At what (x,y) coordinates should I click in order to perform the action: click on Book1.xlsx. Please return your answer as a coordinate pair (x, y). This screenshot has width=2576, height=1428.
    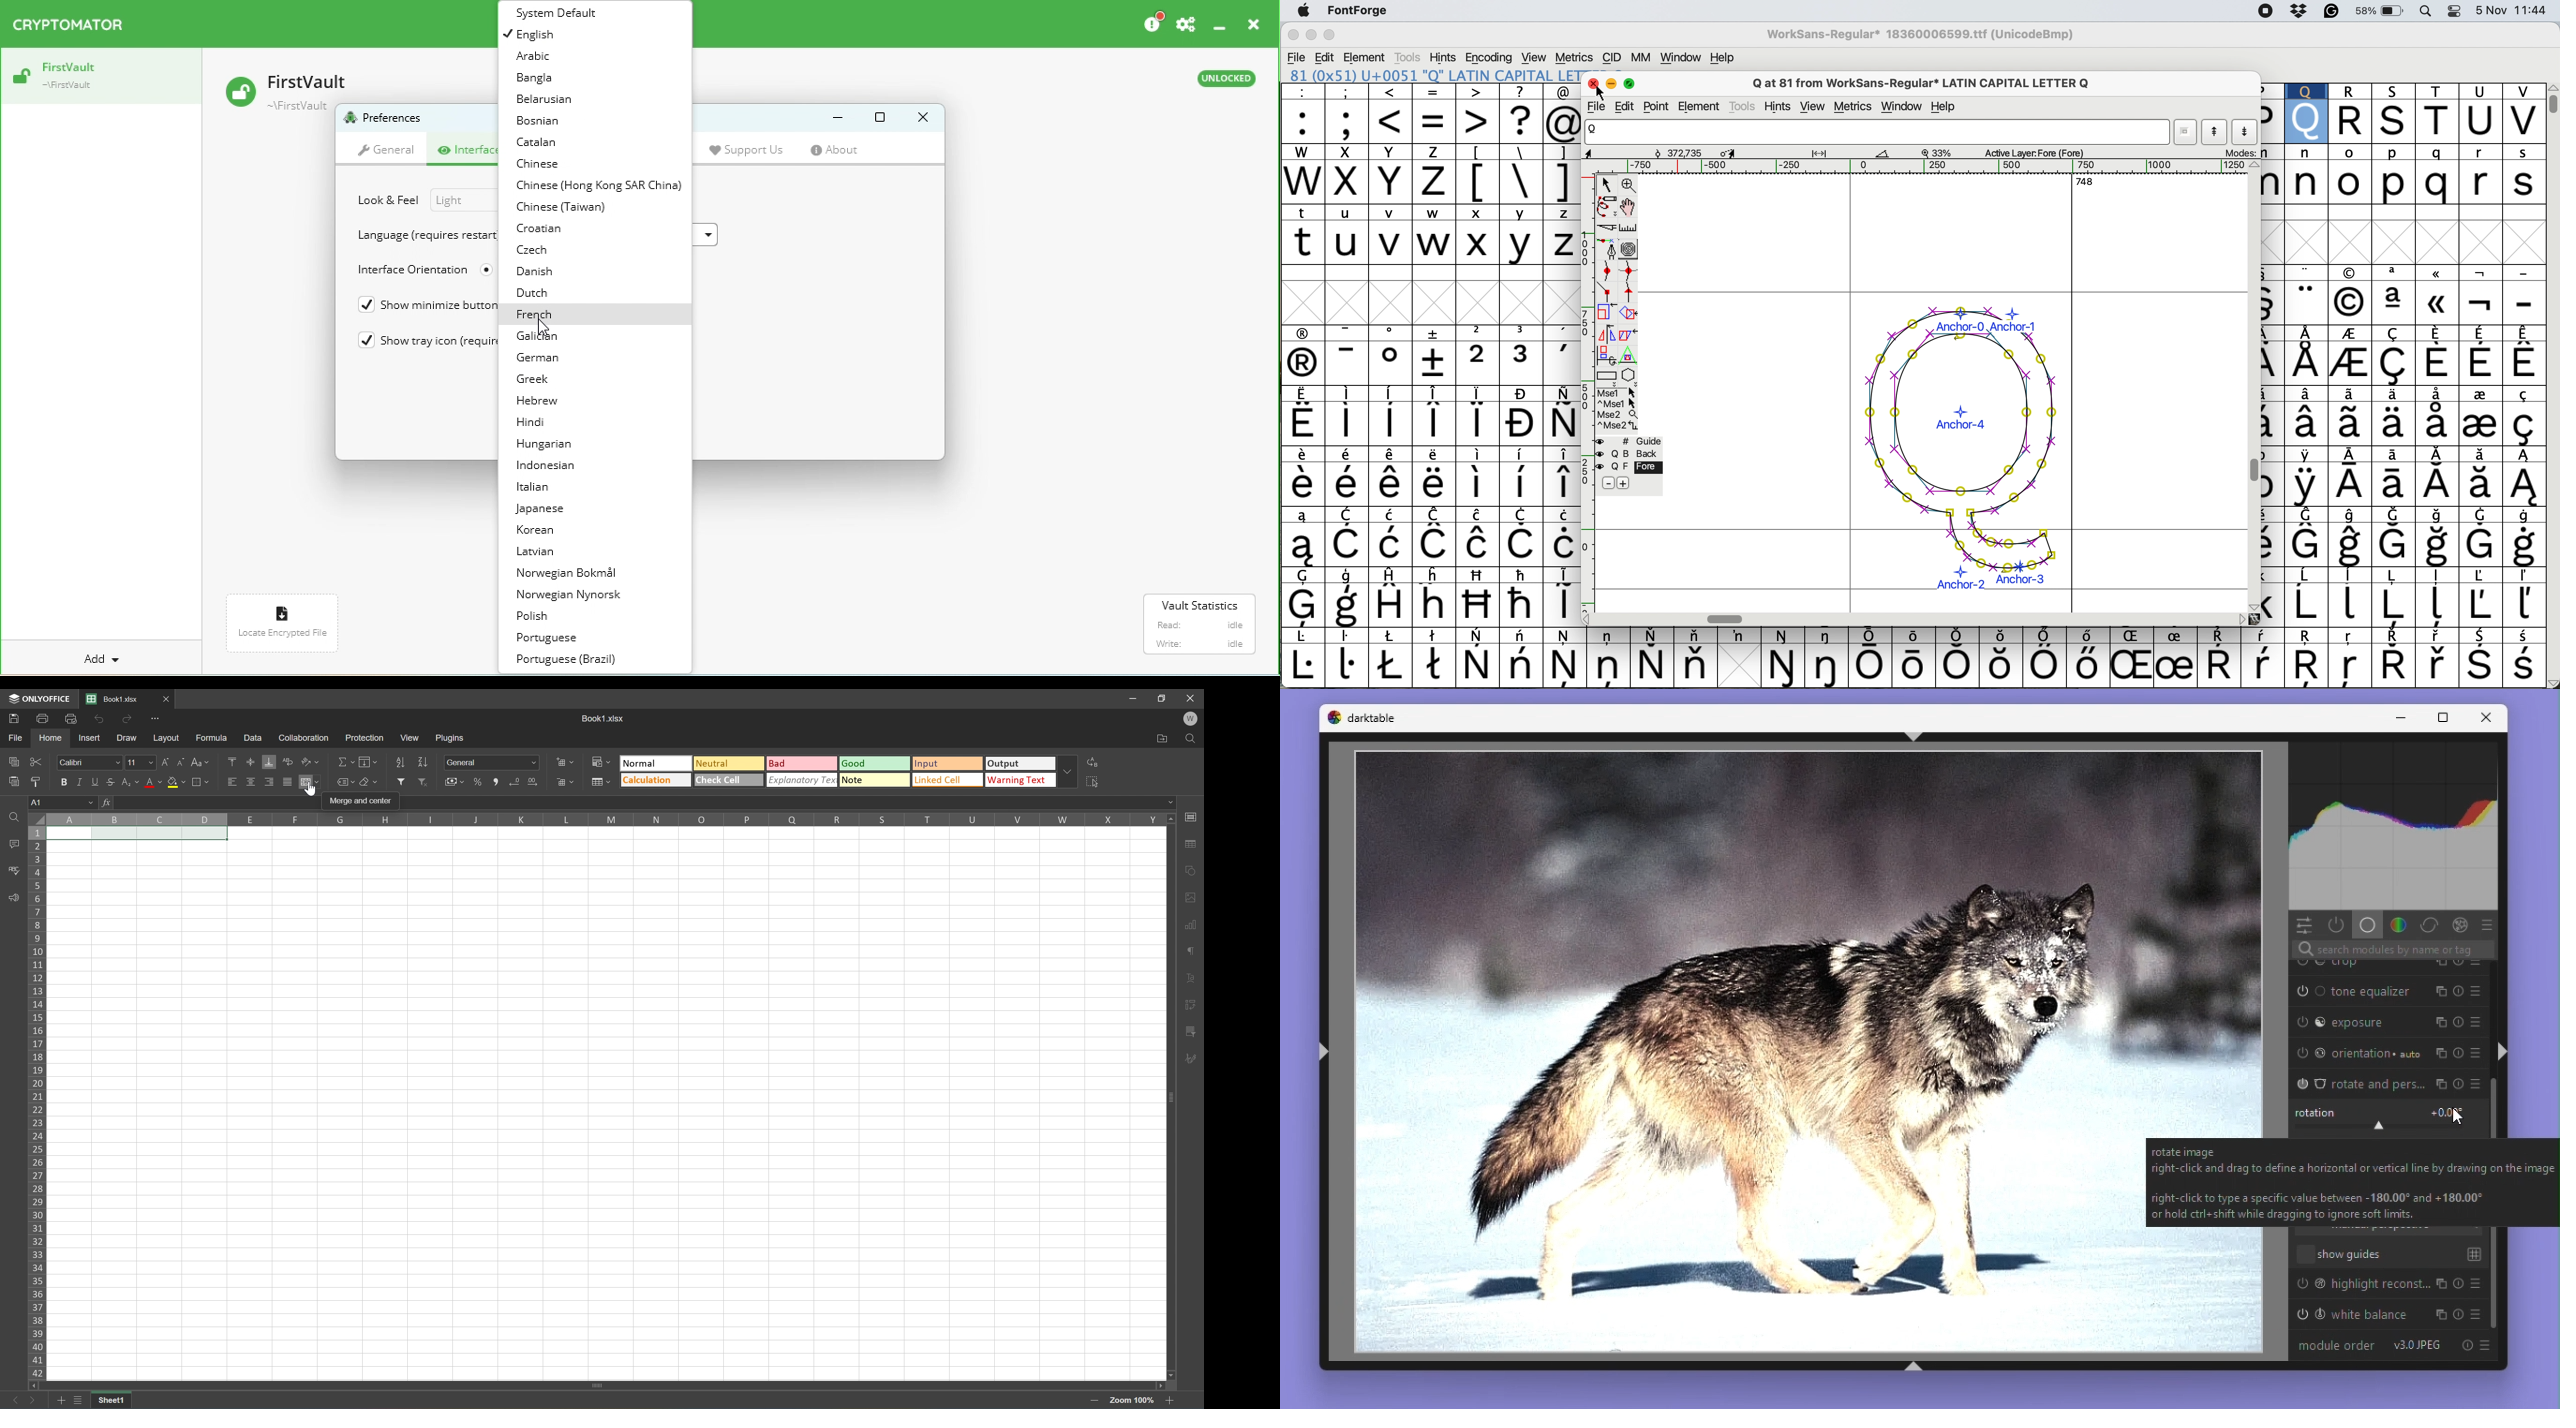
    Looking at the image, I should click on (113, 699).